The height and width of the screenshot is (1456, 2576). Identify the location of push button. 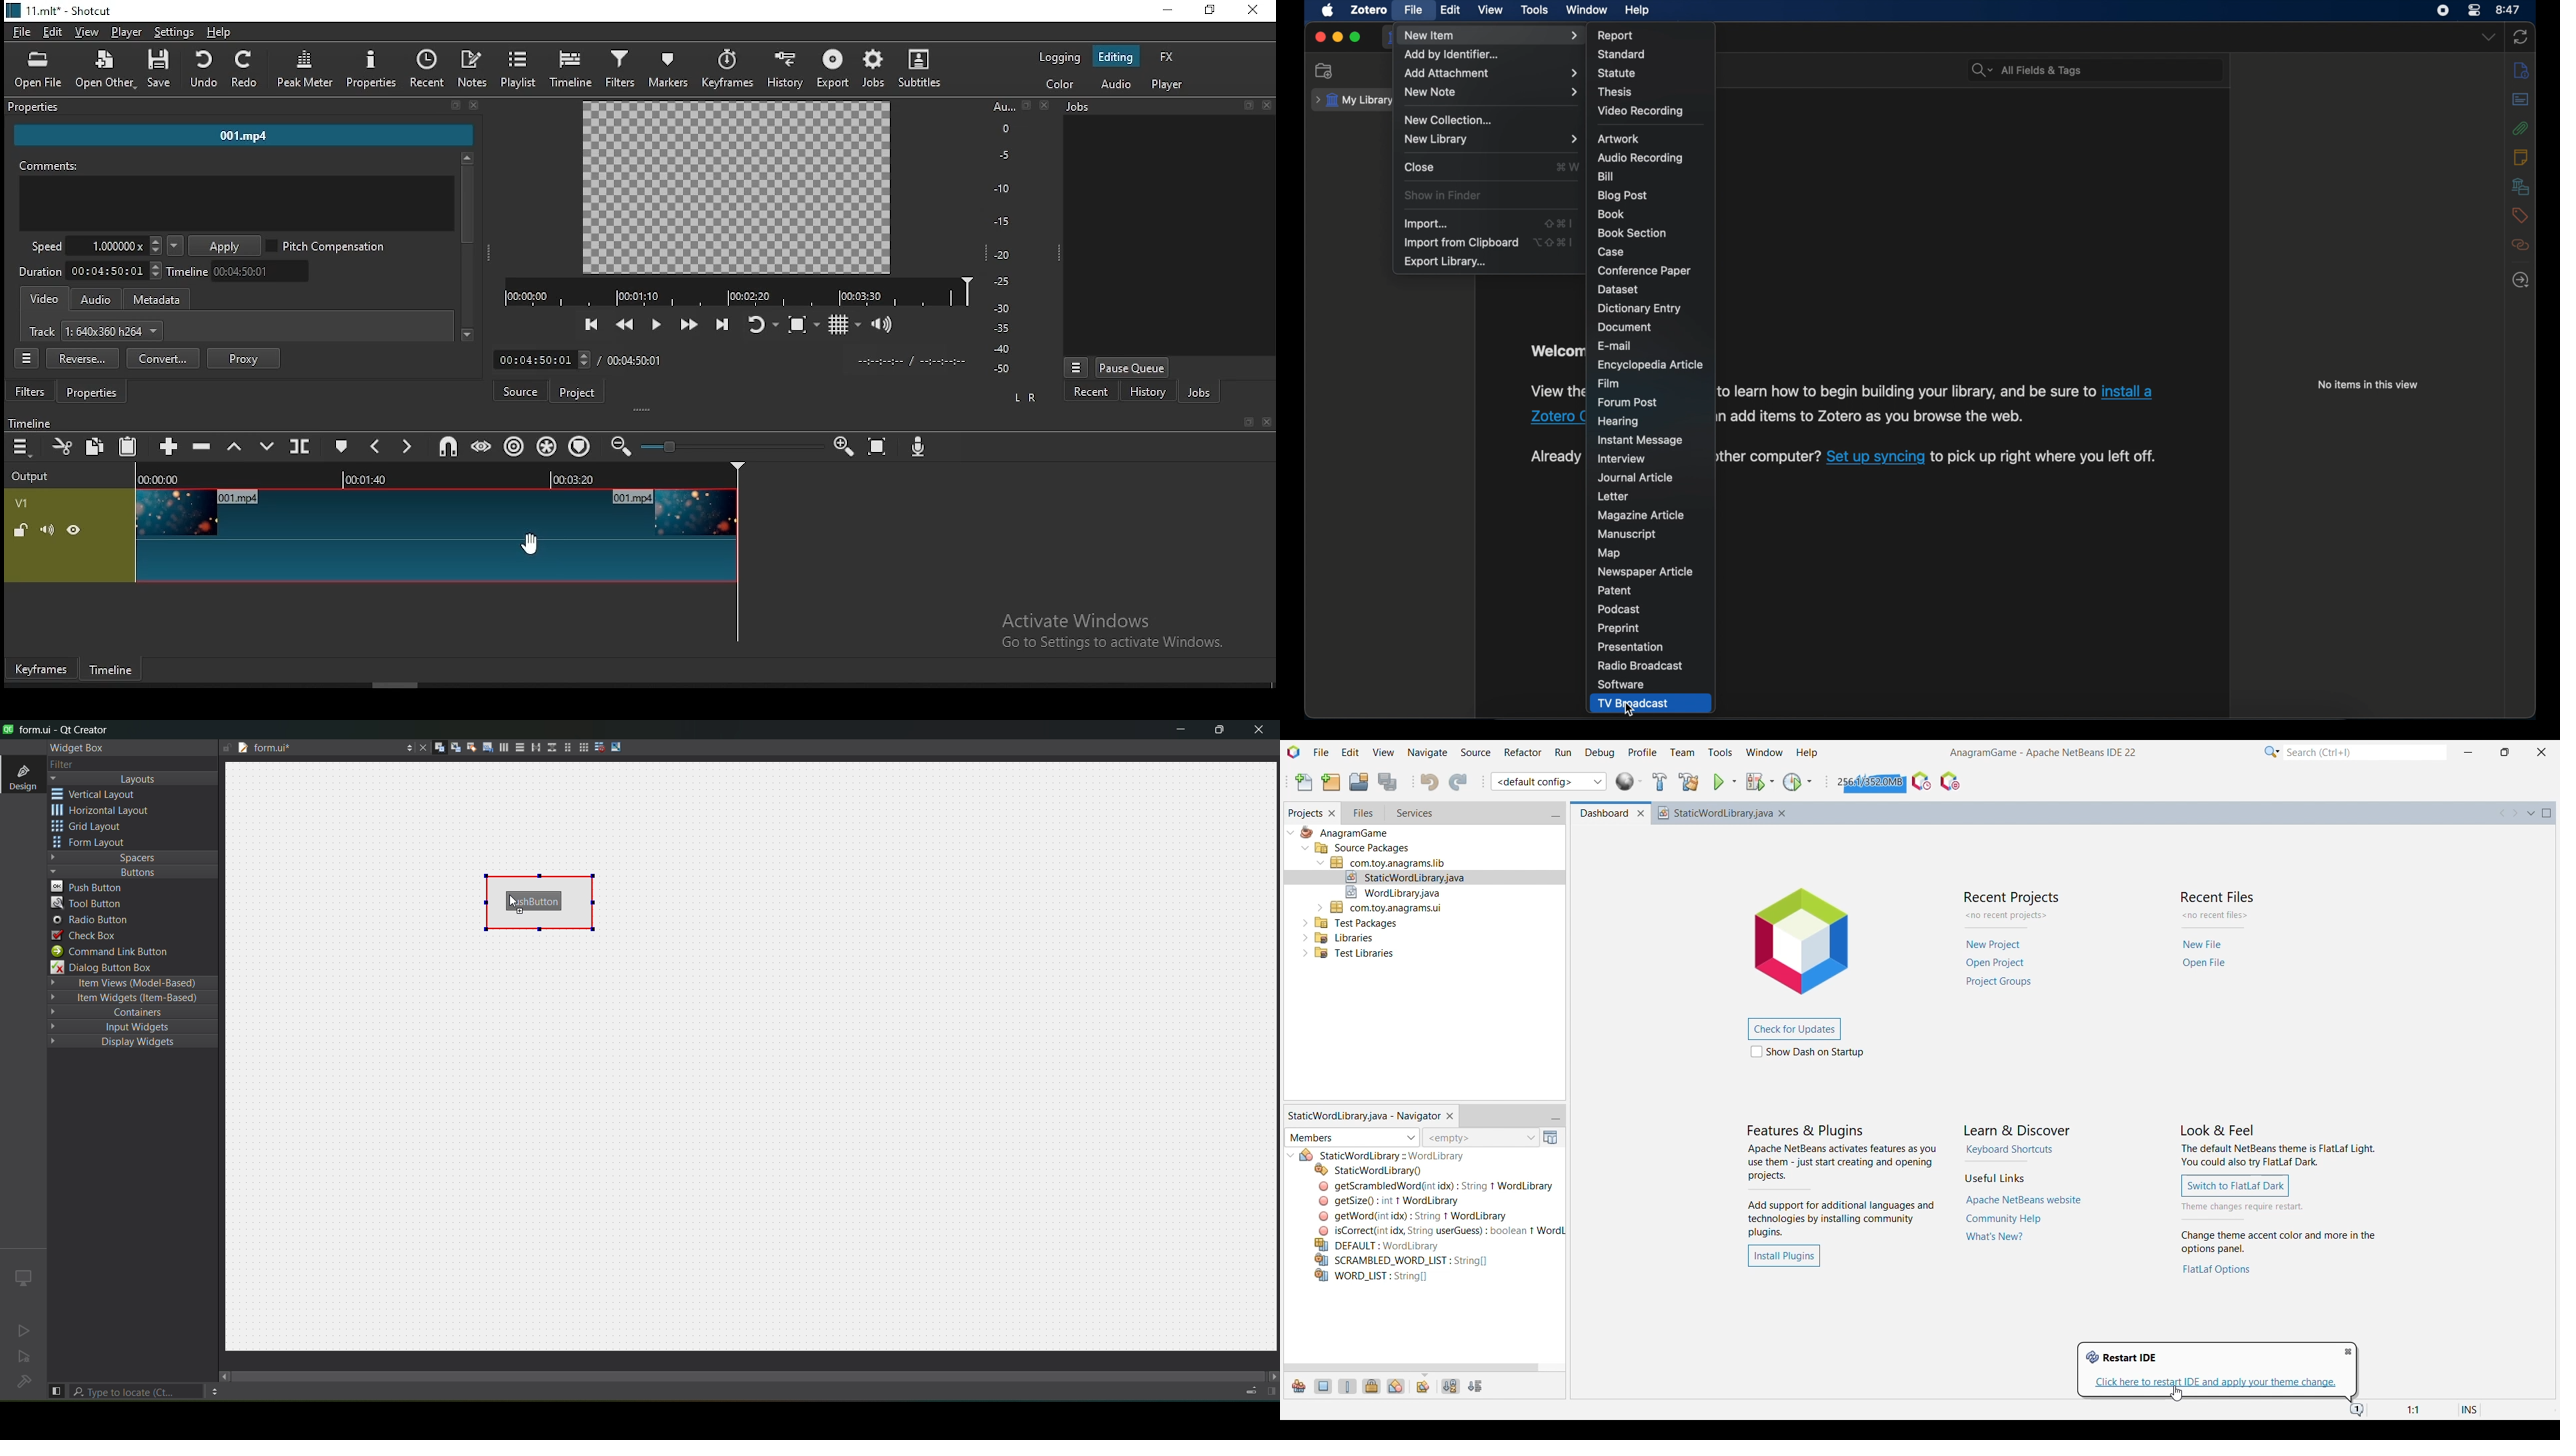
(537, 897).